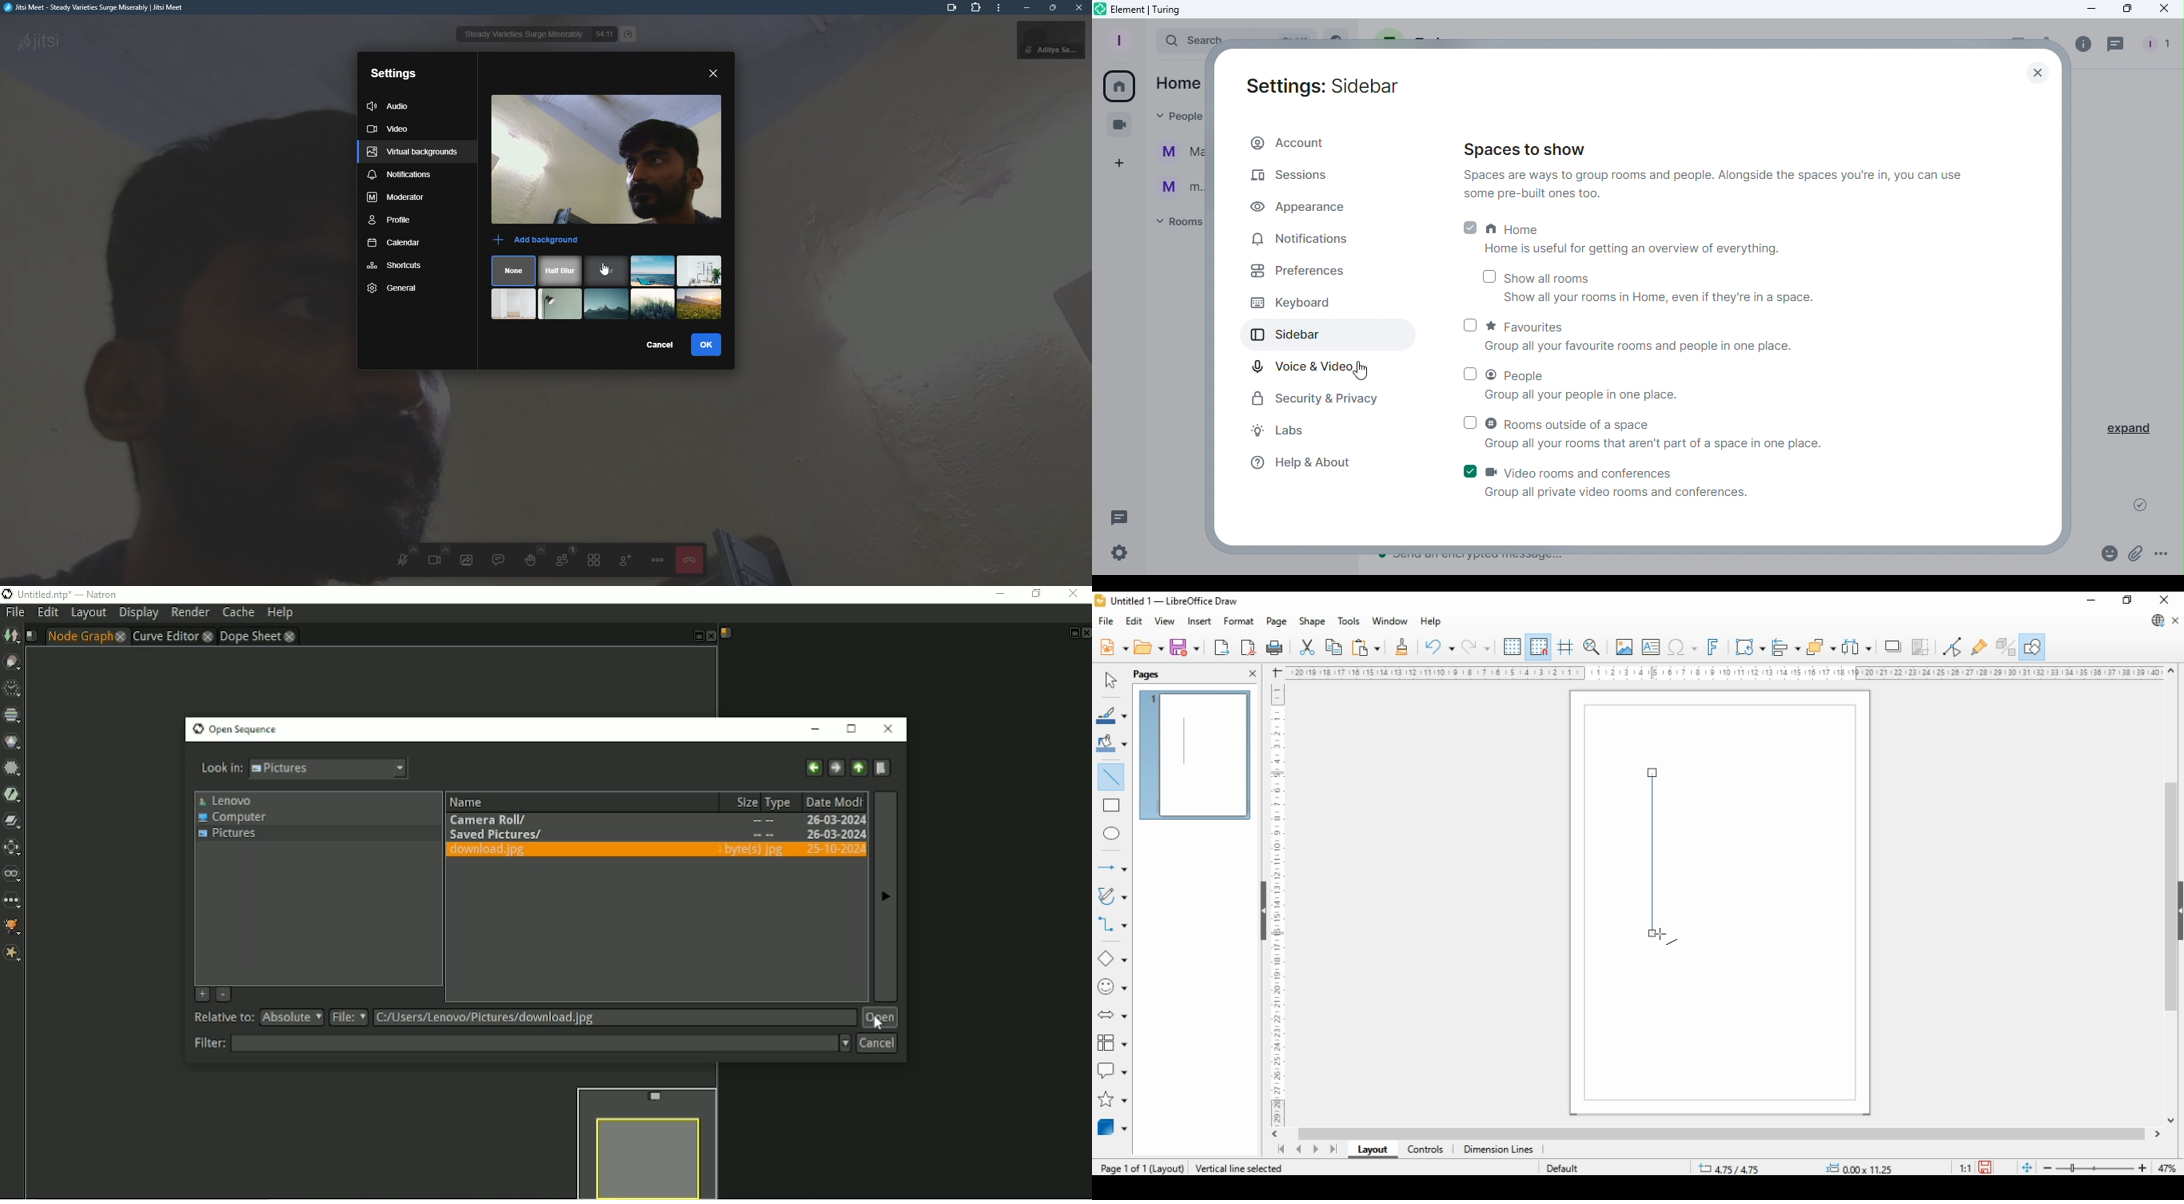 Image resolution: width=2184 pixels, height=1204 pixels. What do you see at coordinates (2106, 556) in the screenshot?
I see `Emoji` at bounding box center [2106, 556].